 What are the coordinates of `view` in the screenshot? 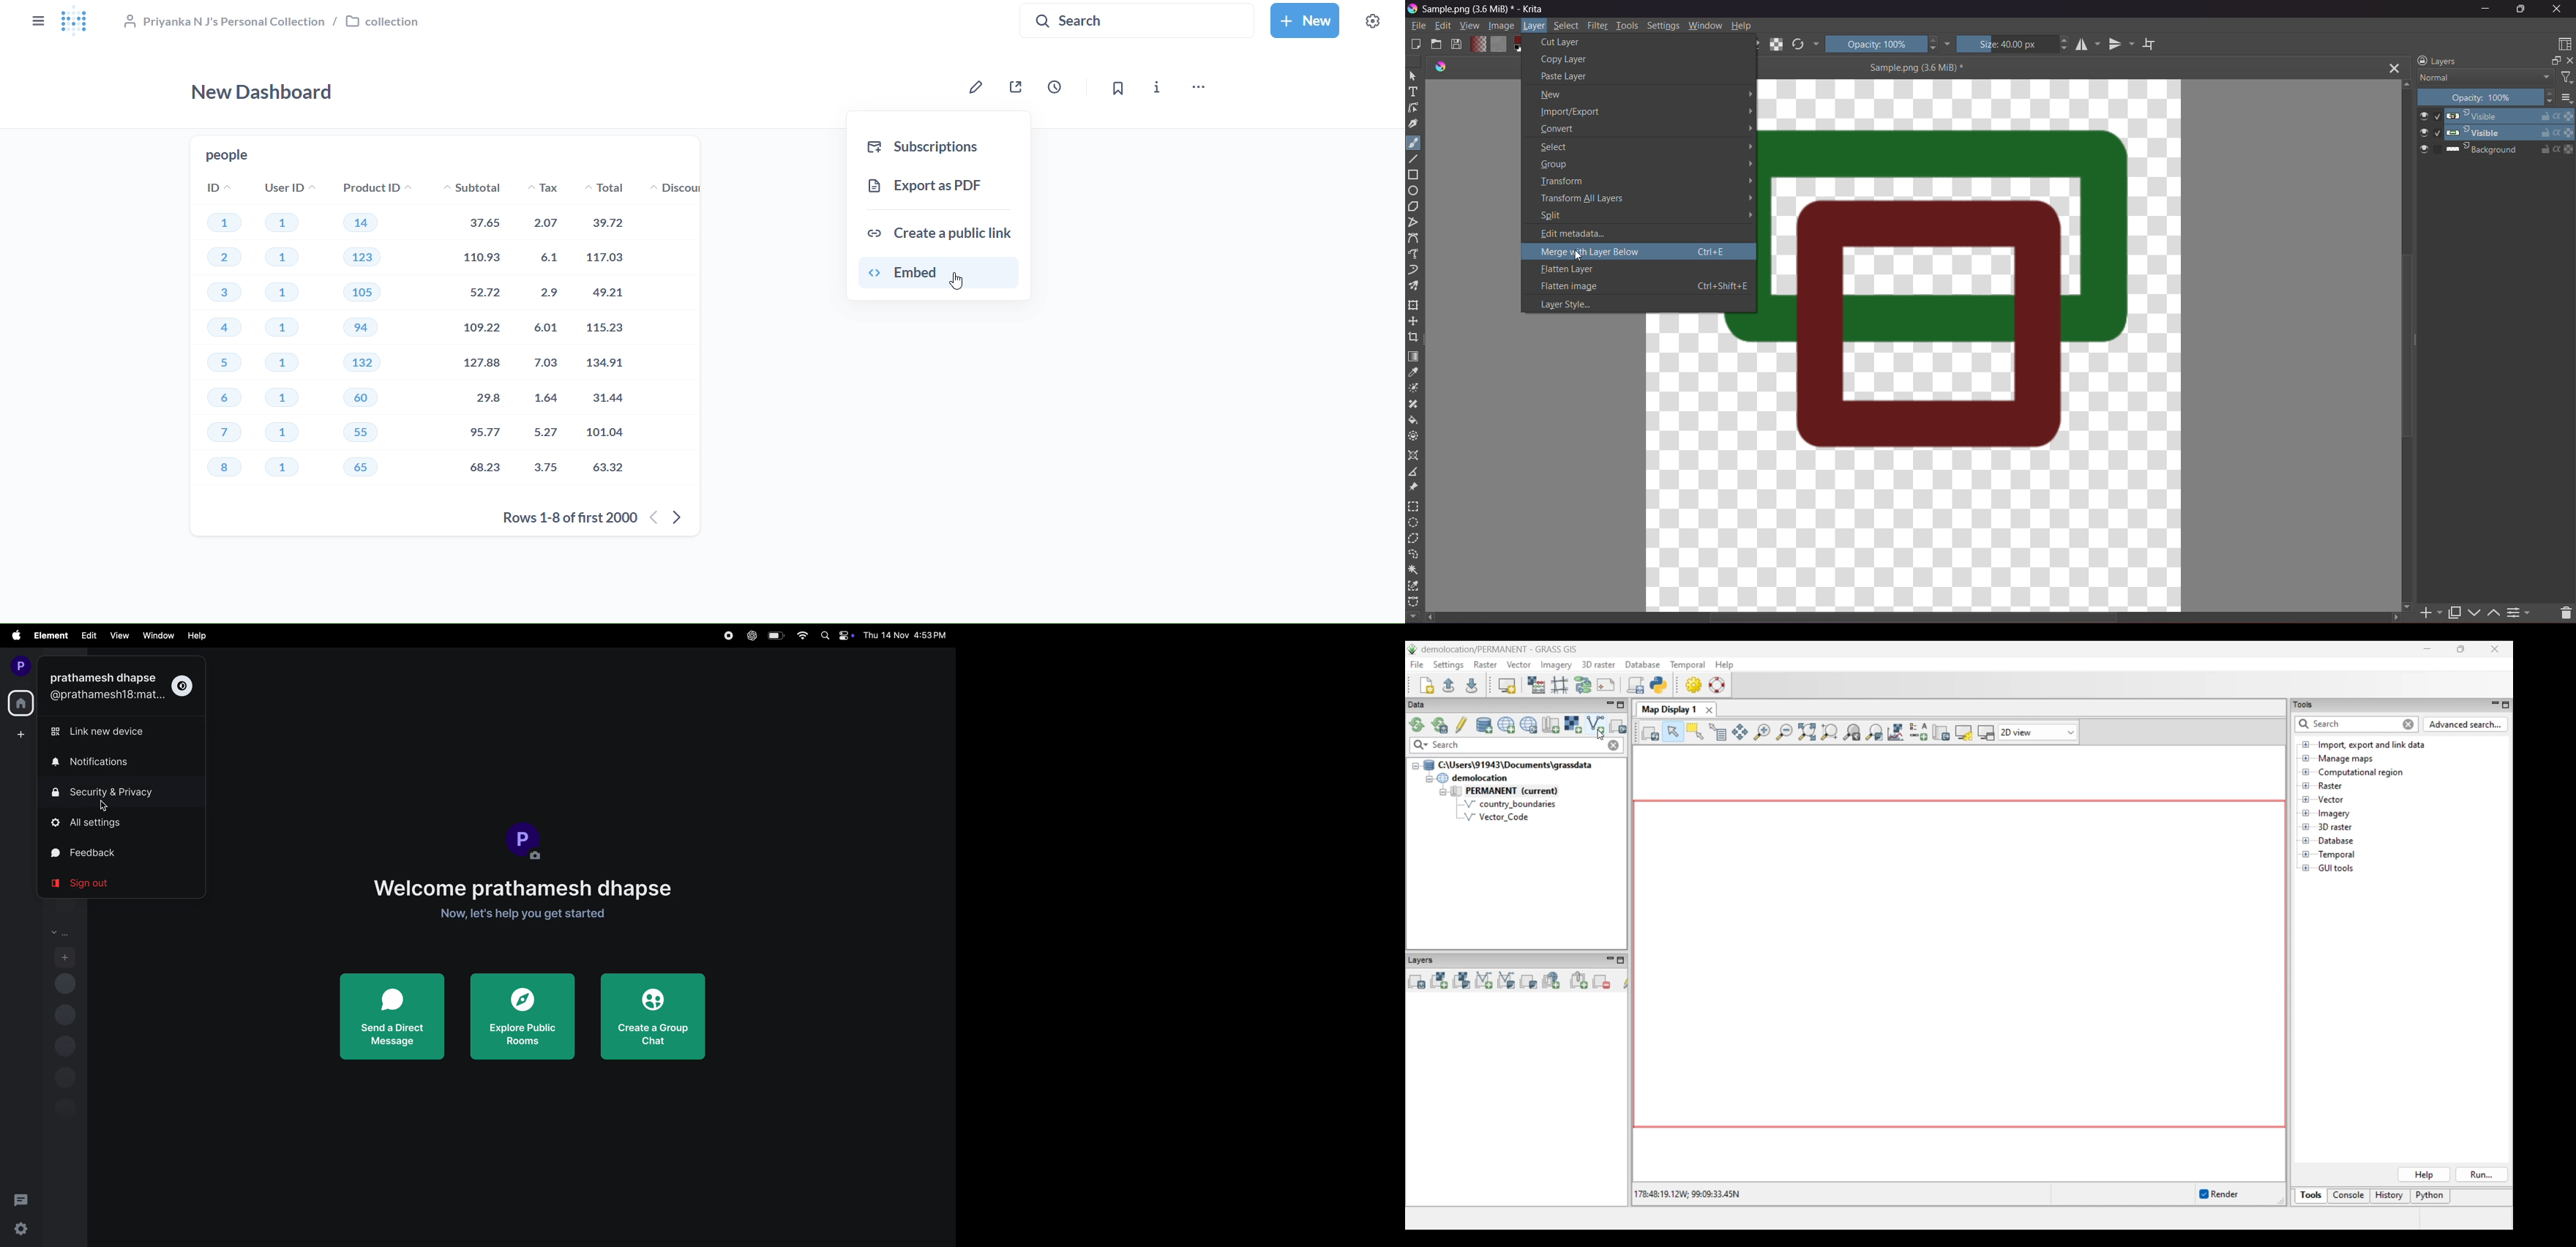 It's located at (118, 636).